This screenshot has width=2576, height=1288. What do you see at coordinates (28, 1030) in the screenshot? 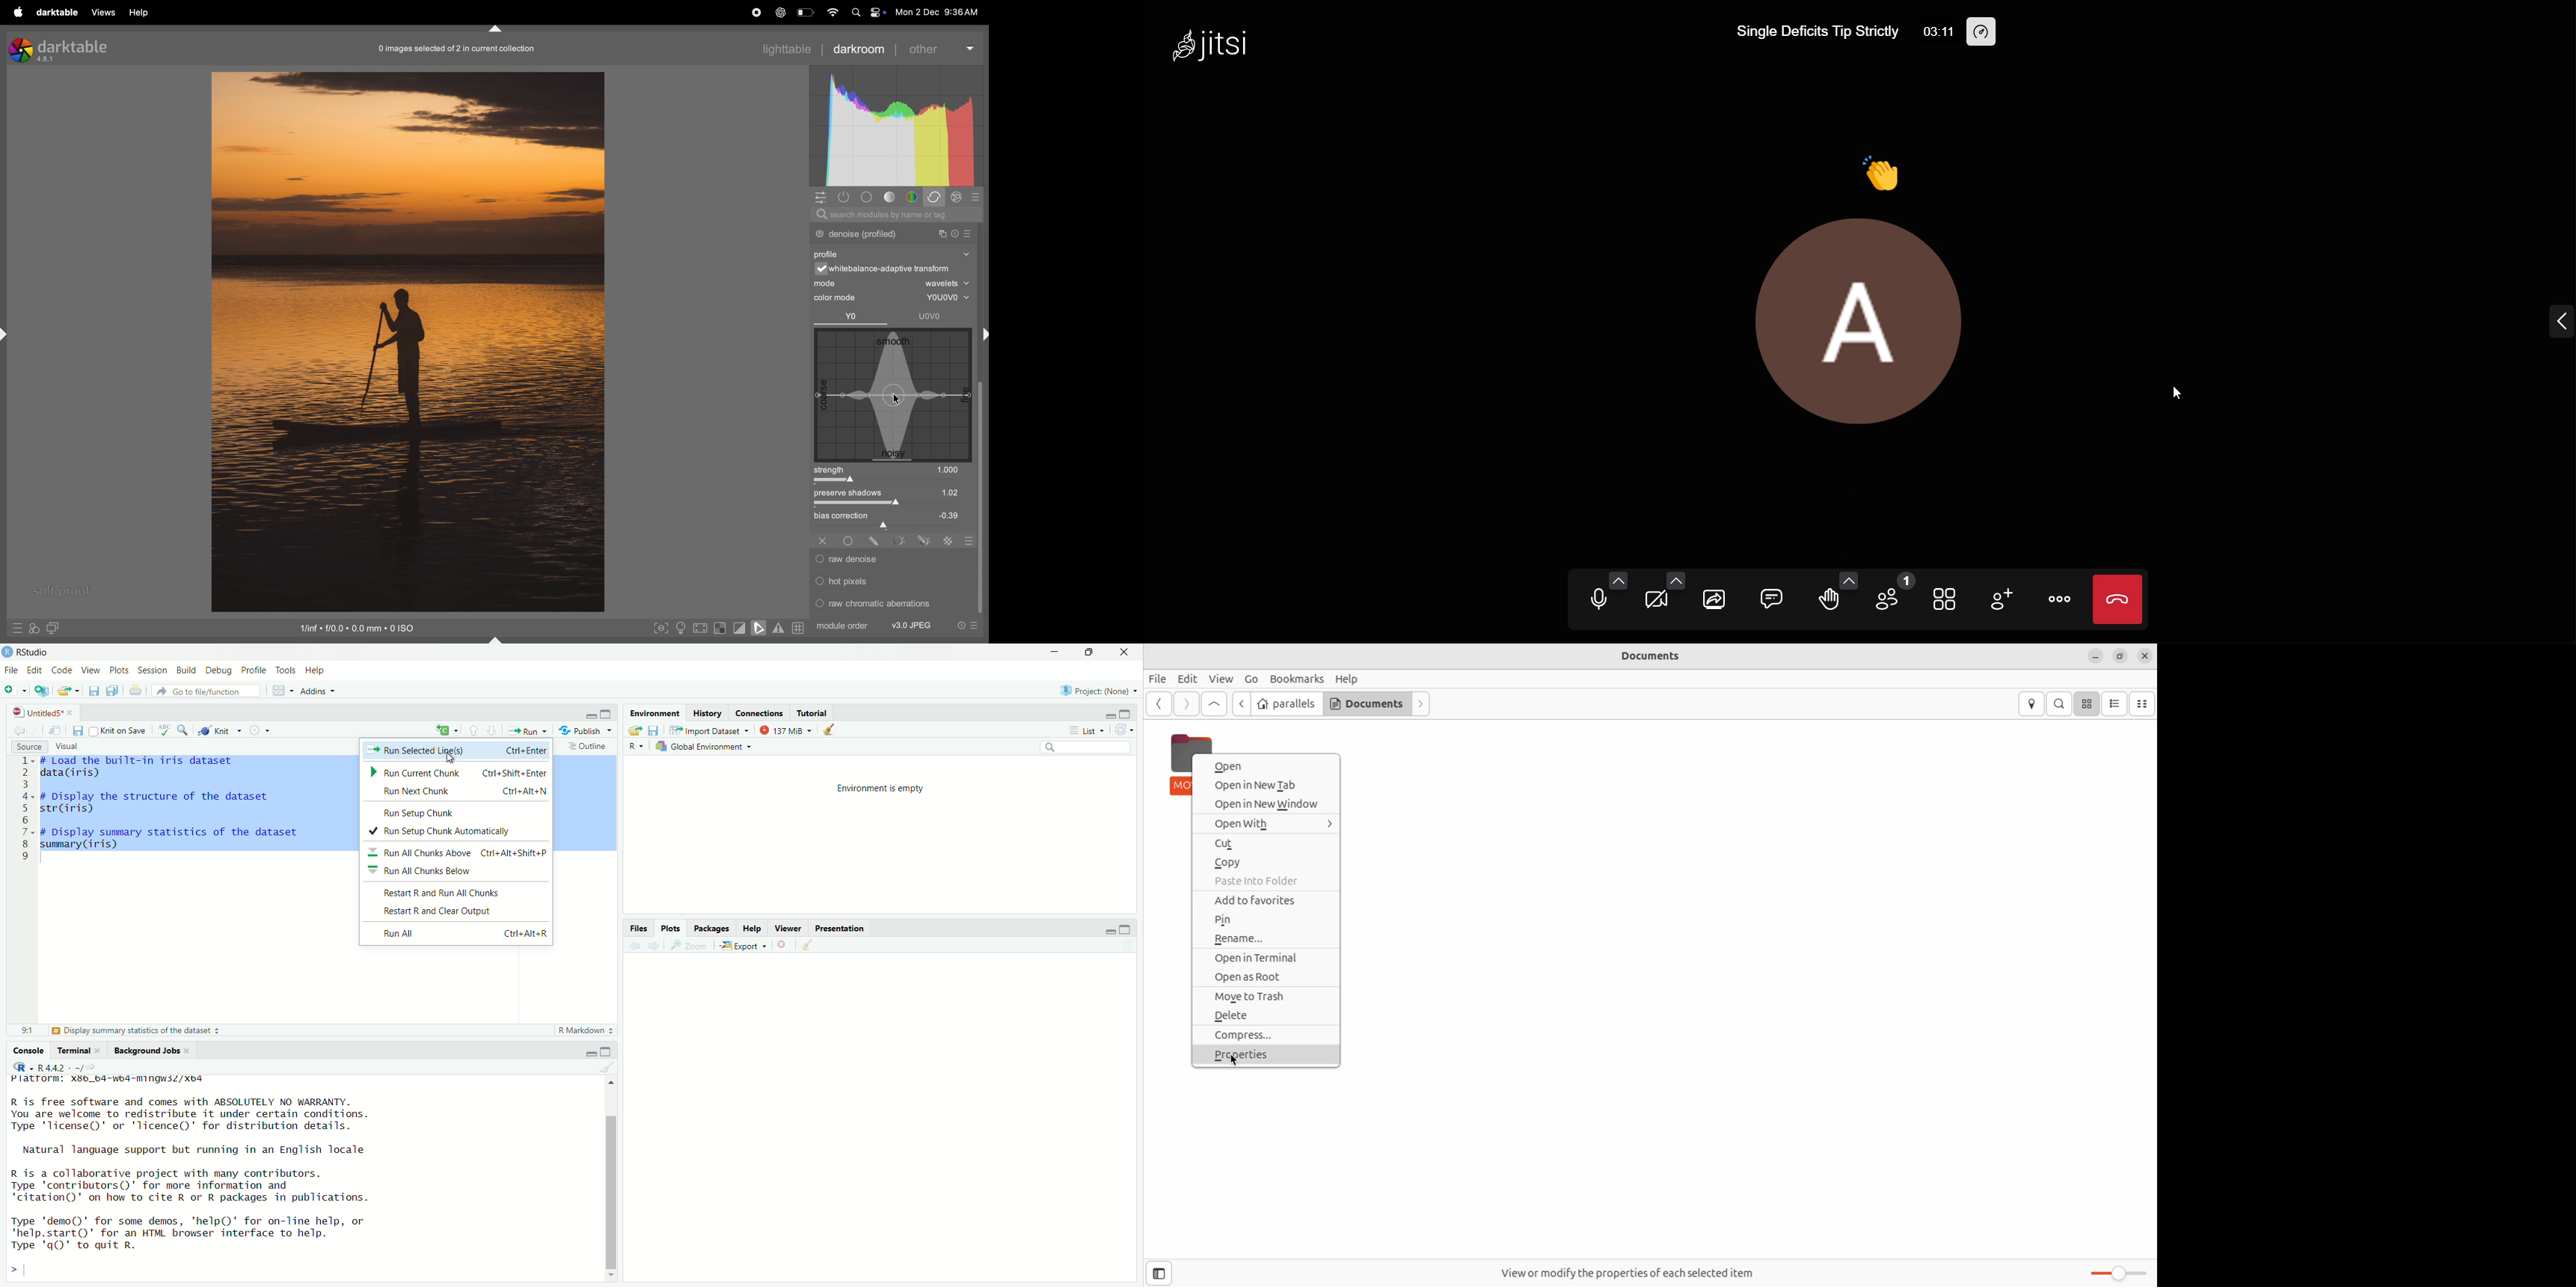
I see `814` at bounding box center [28, 1030].